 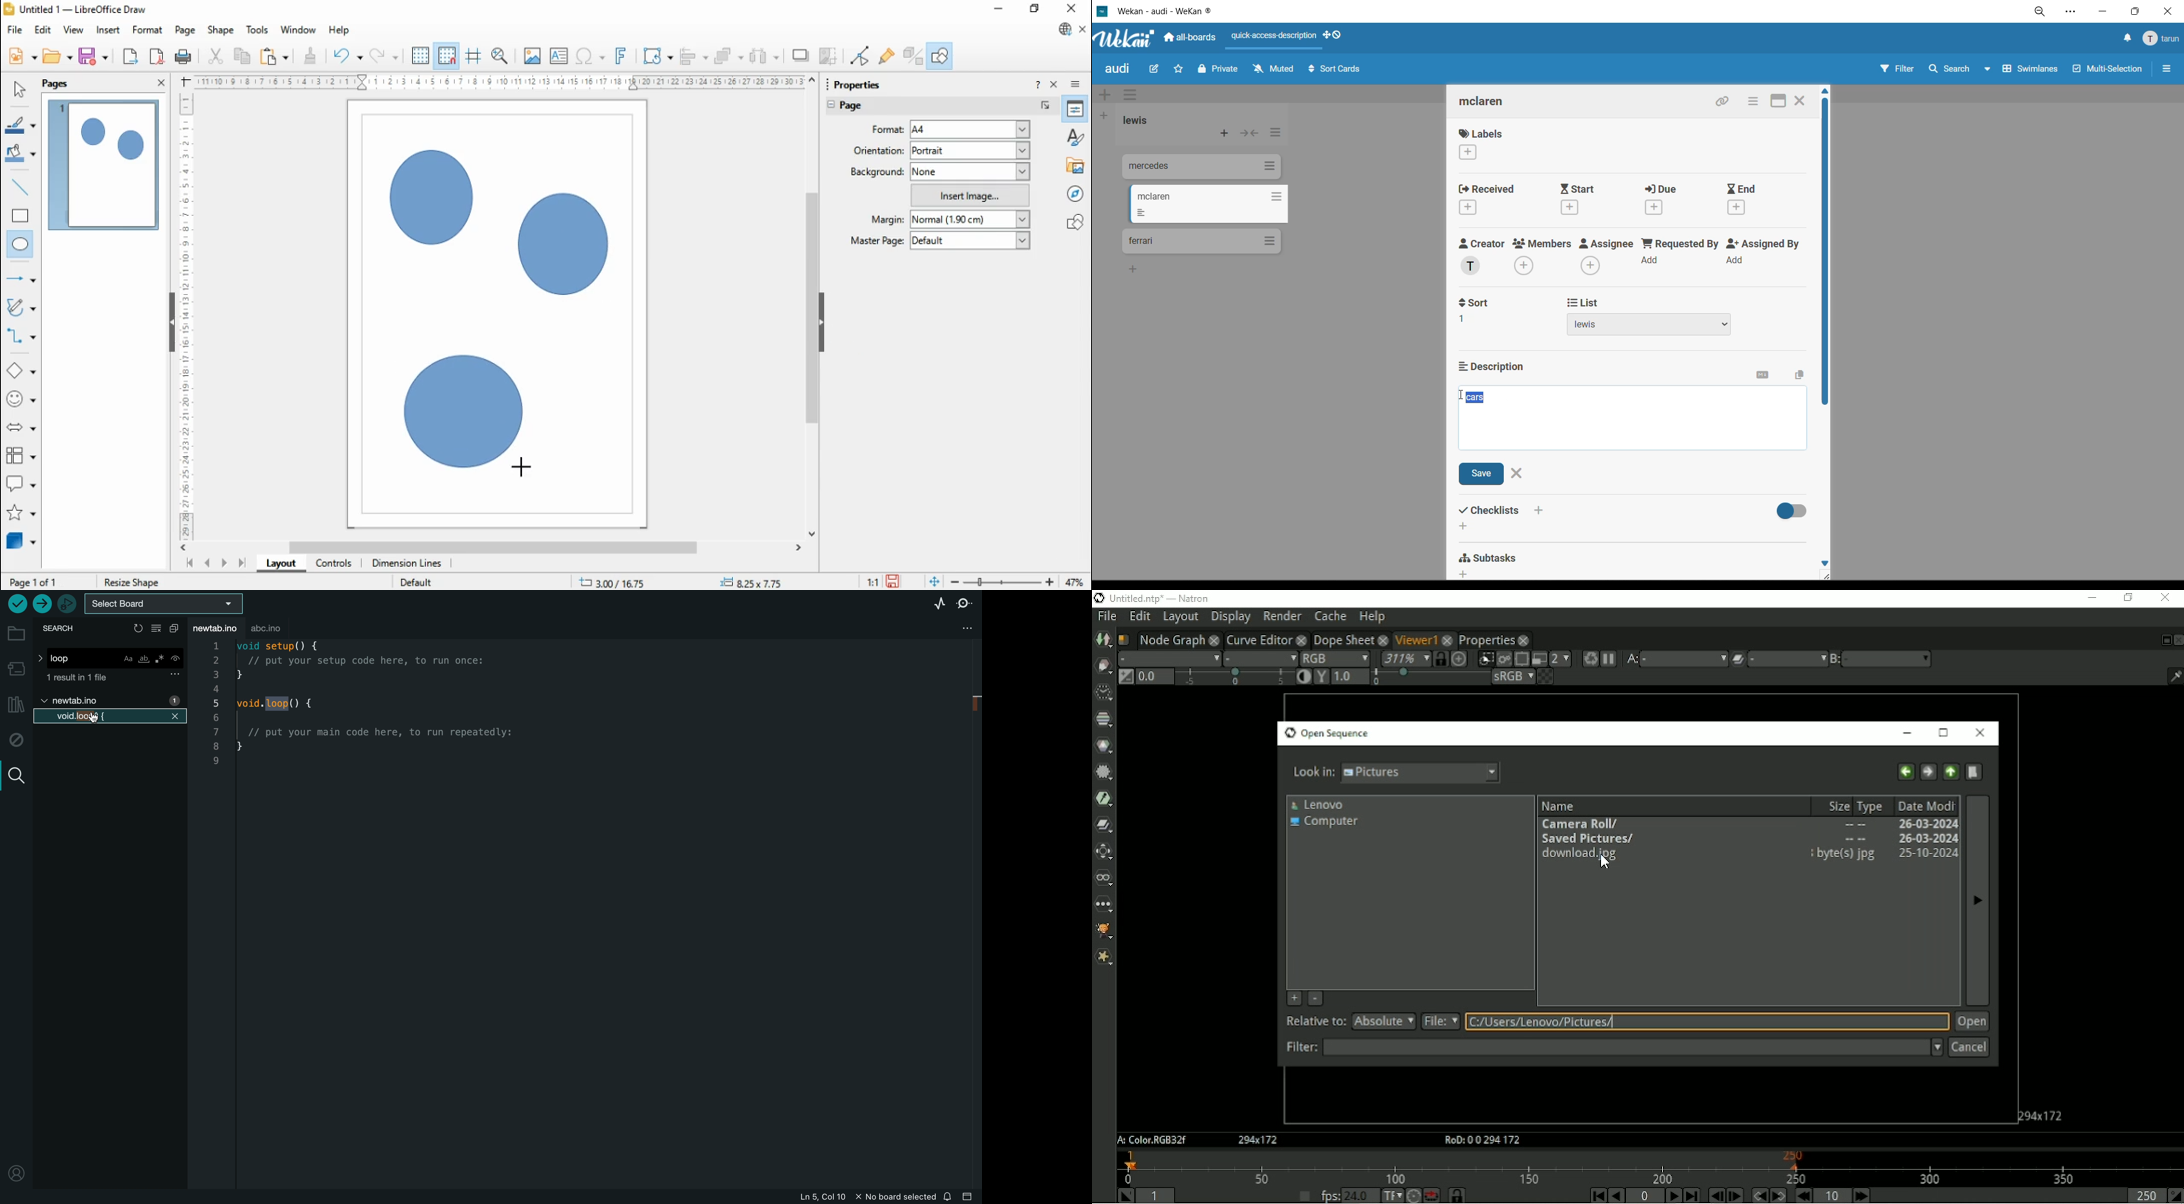 What do you see at coordinates (241, 563) in the screenshot?
I see `last page` at bounding box center [241, 563].